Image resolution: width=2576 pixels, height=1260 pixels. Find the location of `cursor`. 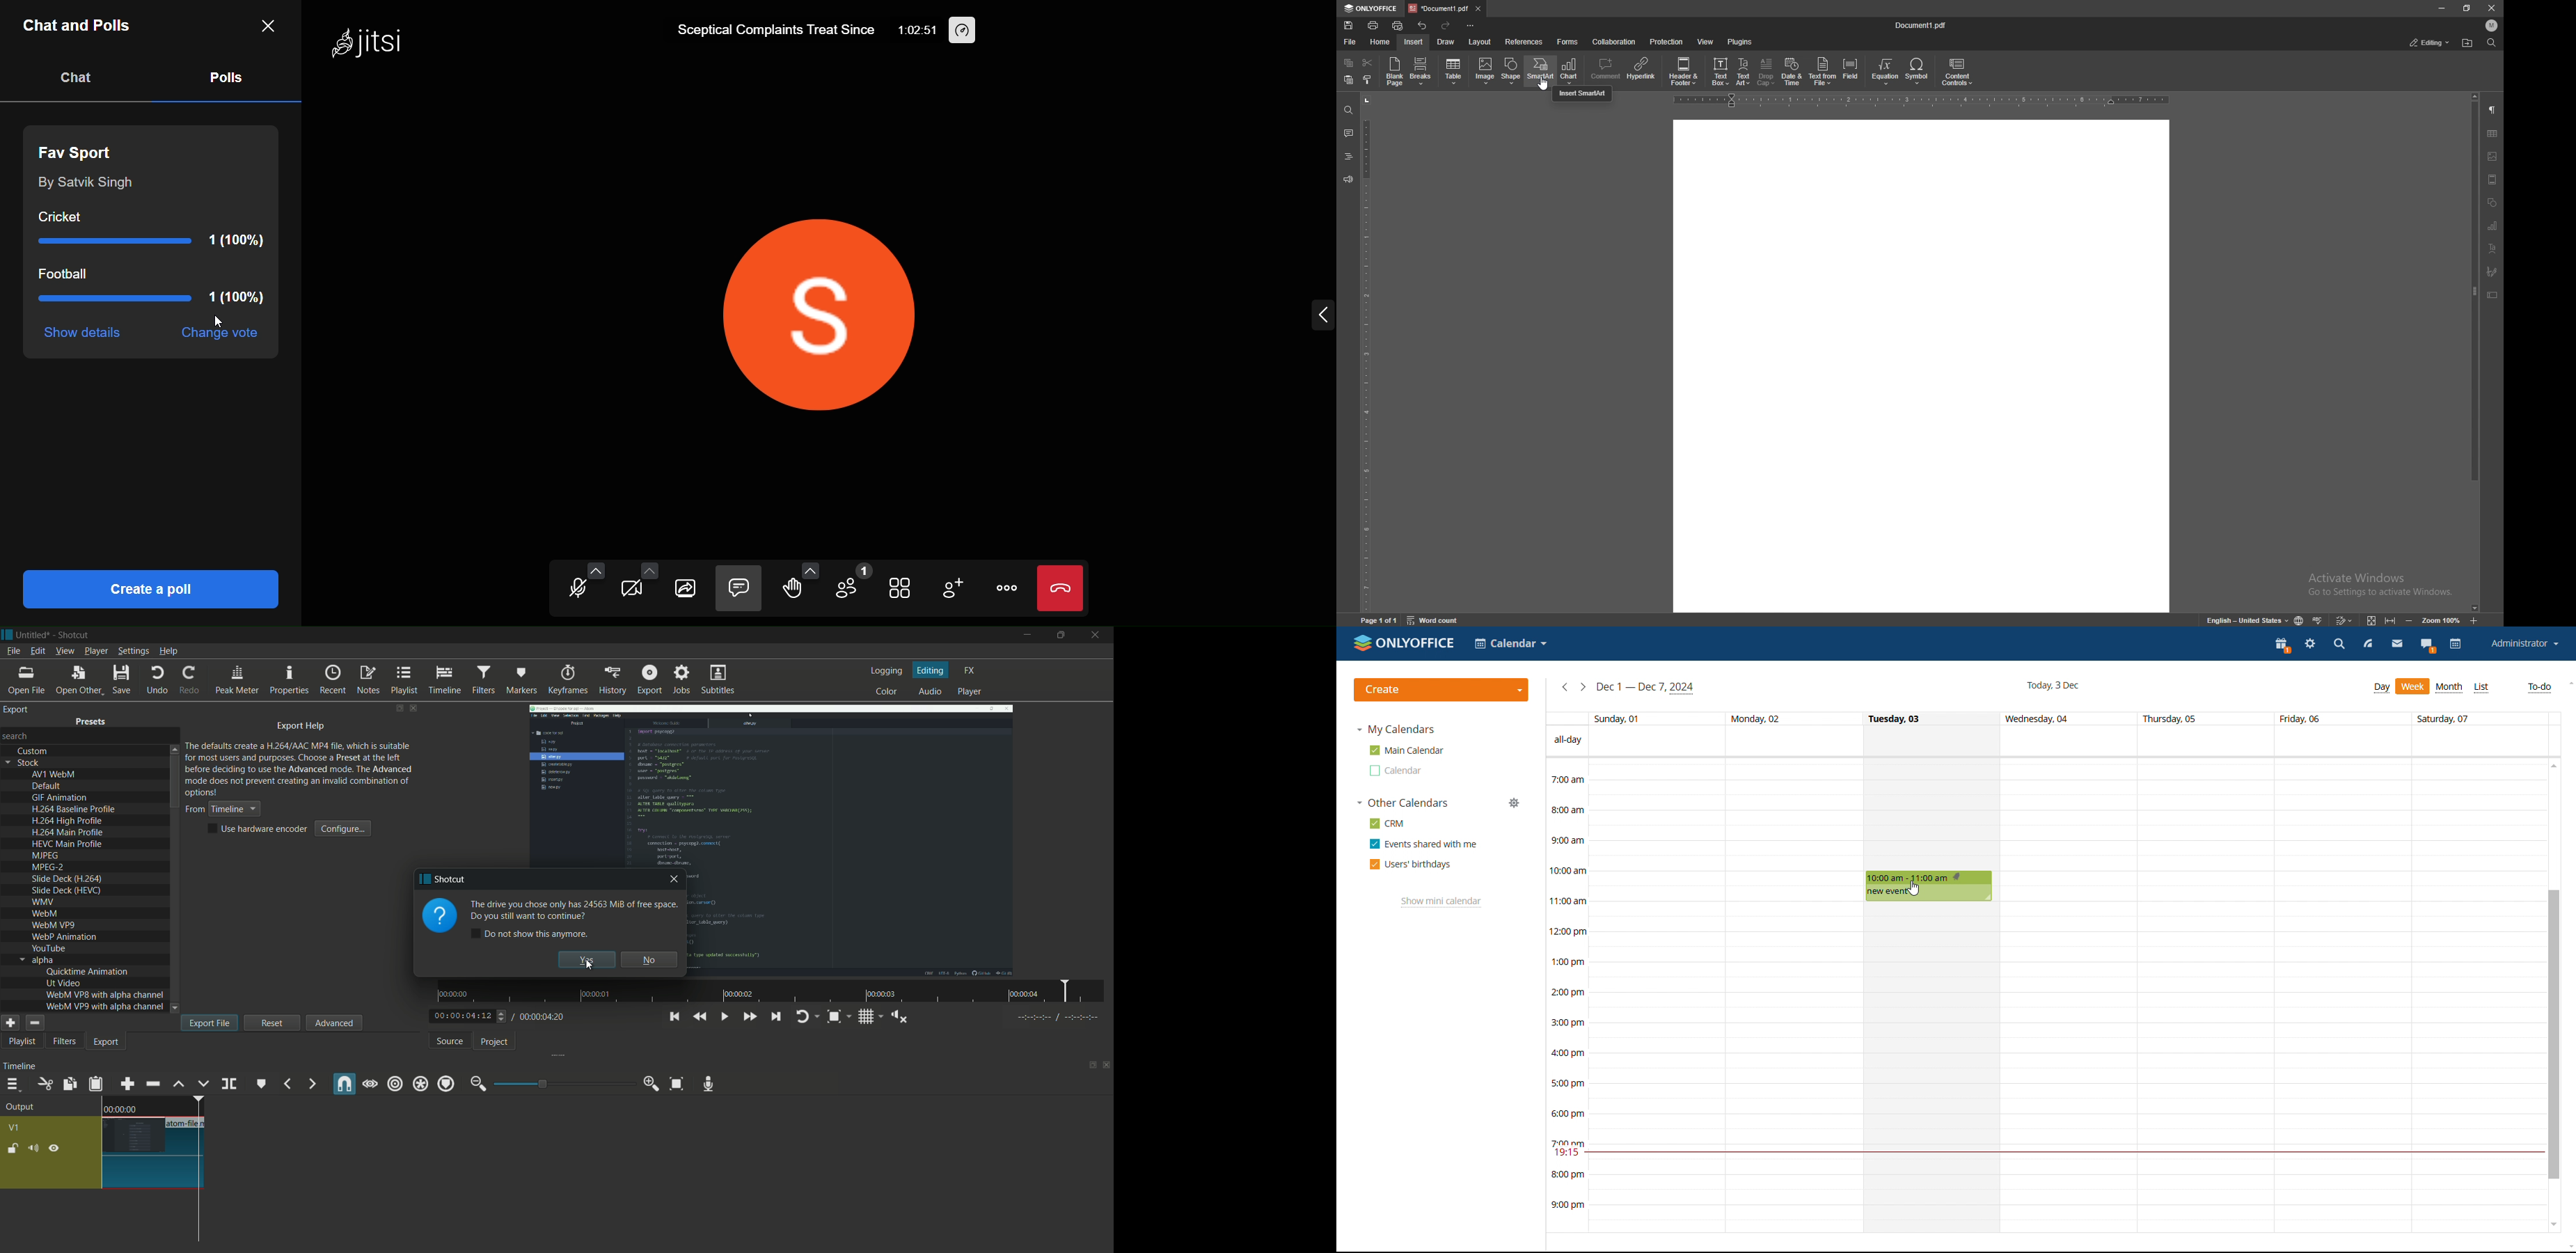

cursor is located at coordinates (221, 322).